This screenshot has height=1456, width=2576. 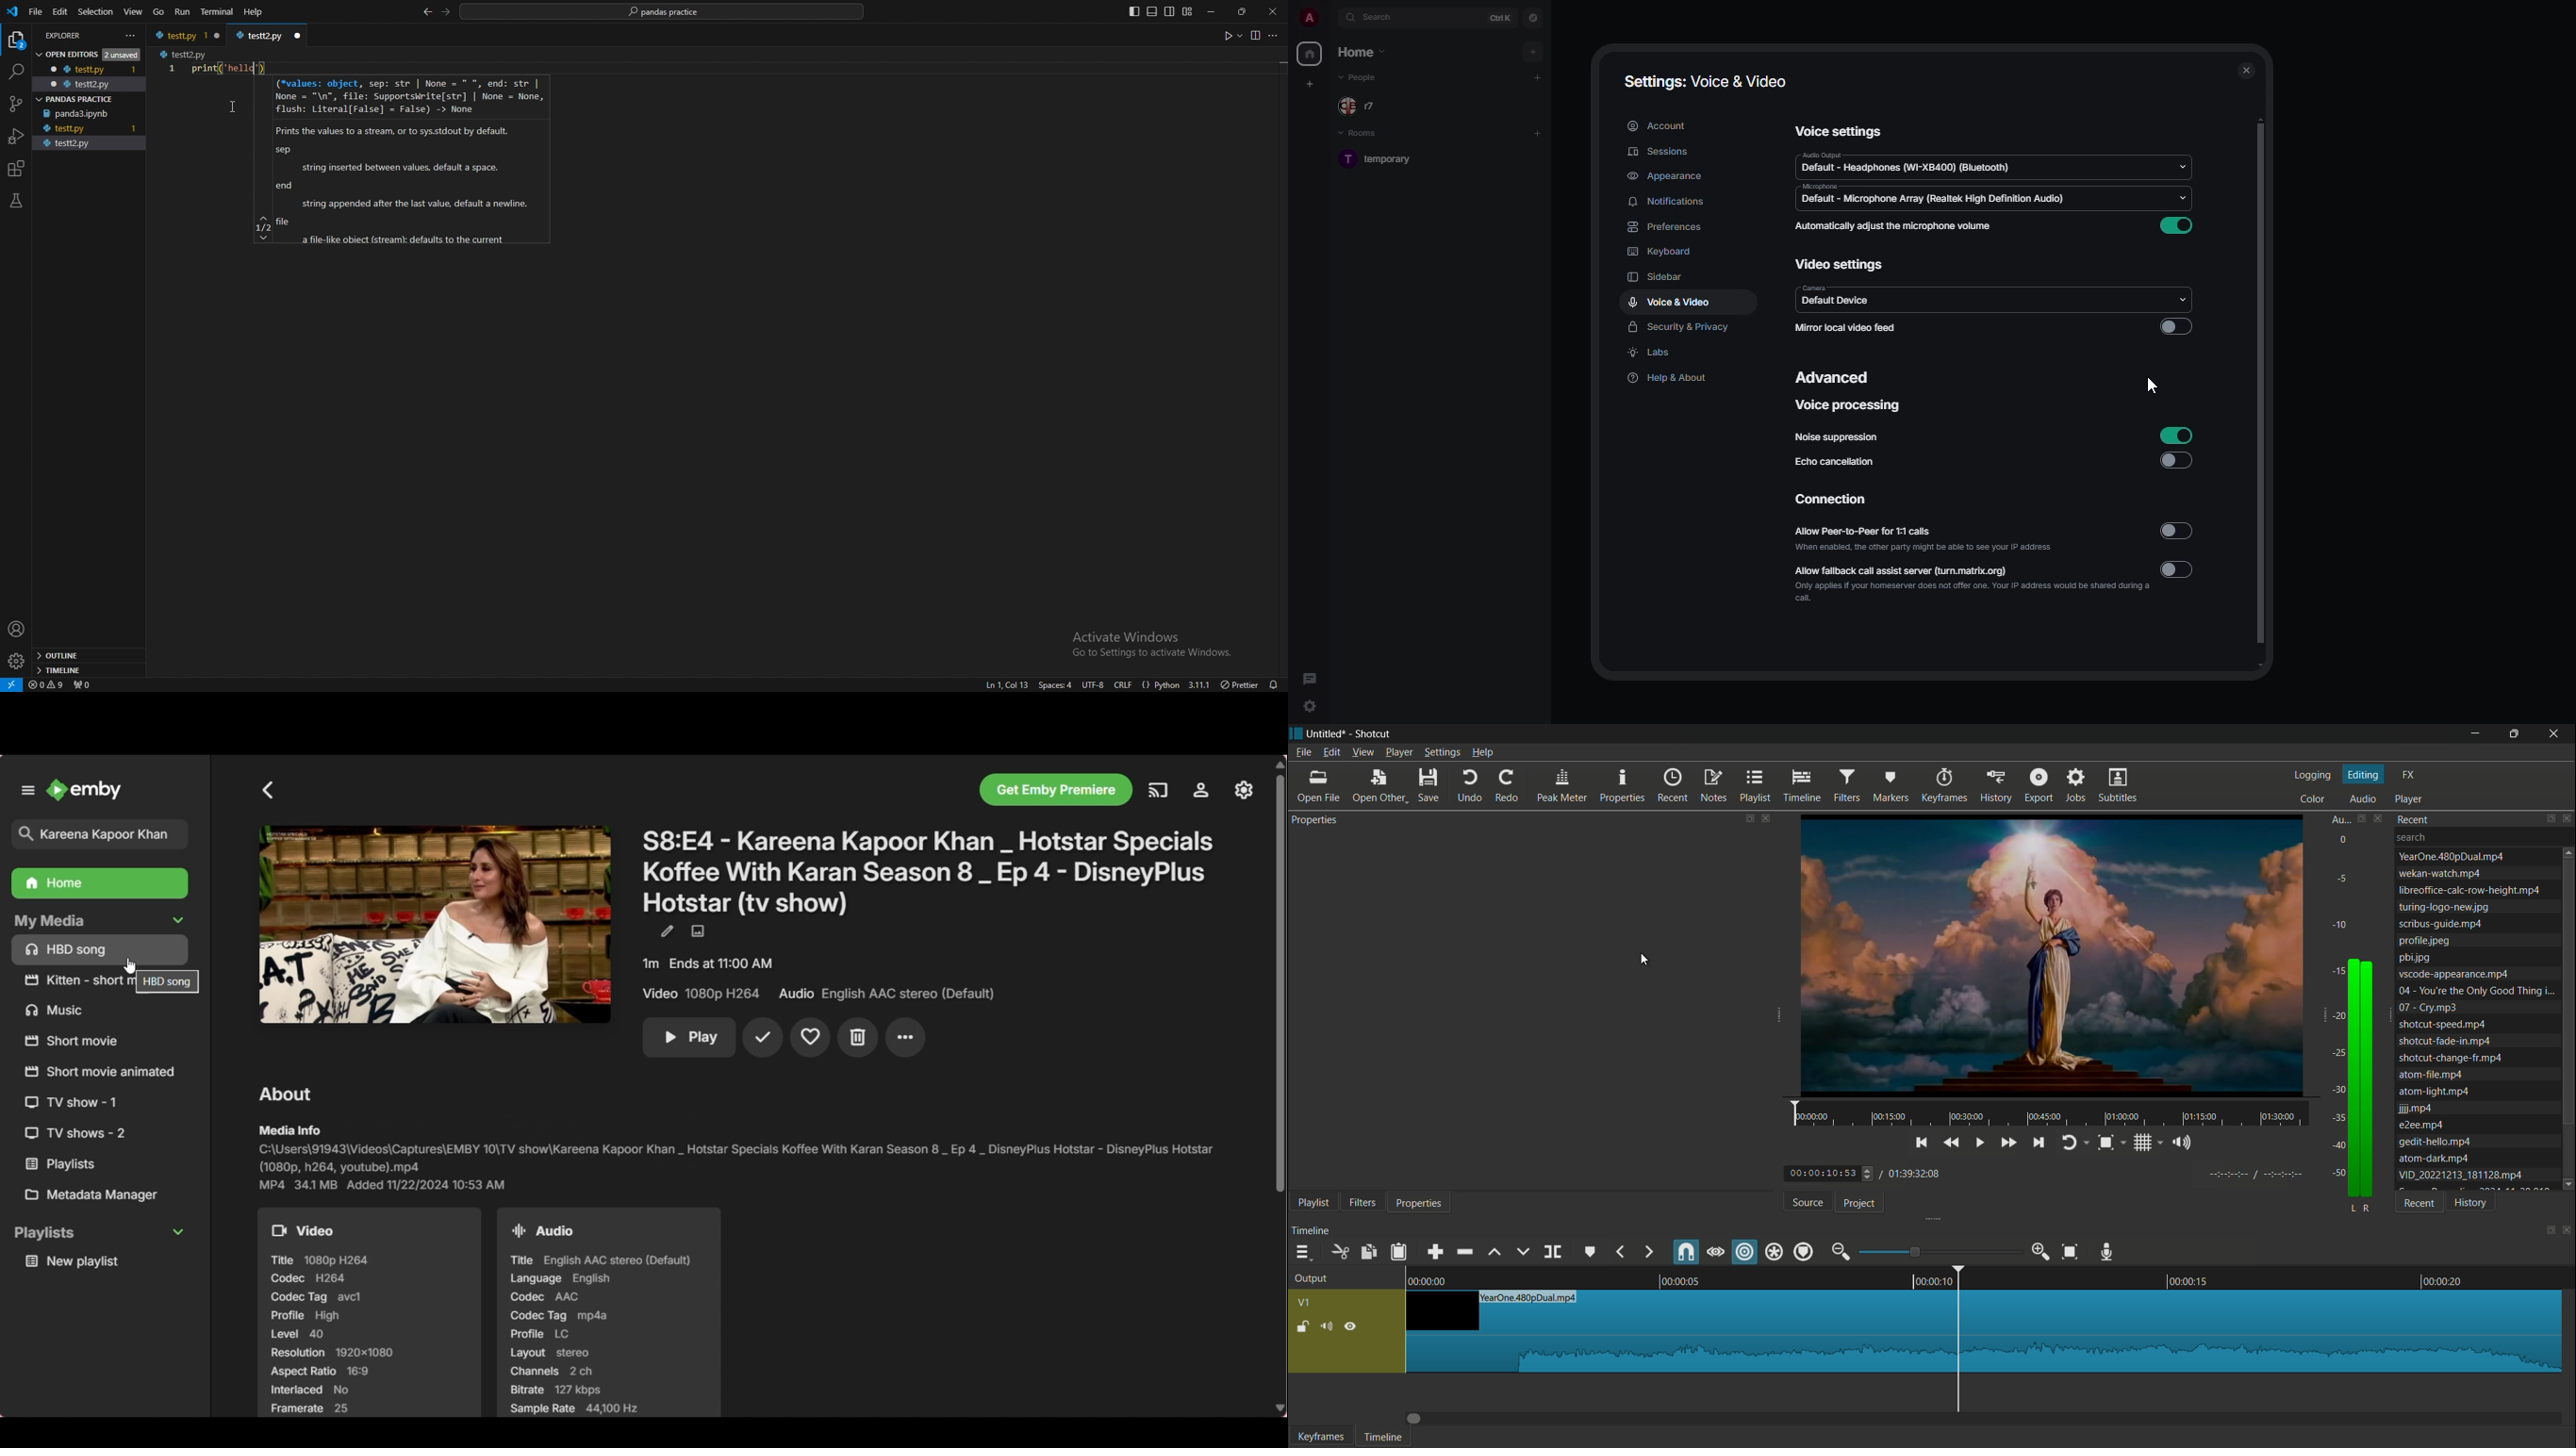 I want to click on preferences, so click(x=1669, y=227).